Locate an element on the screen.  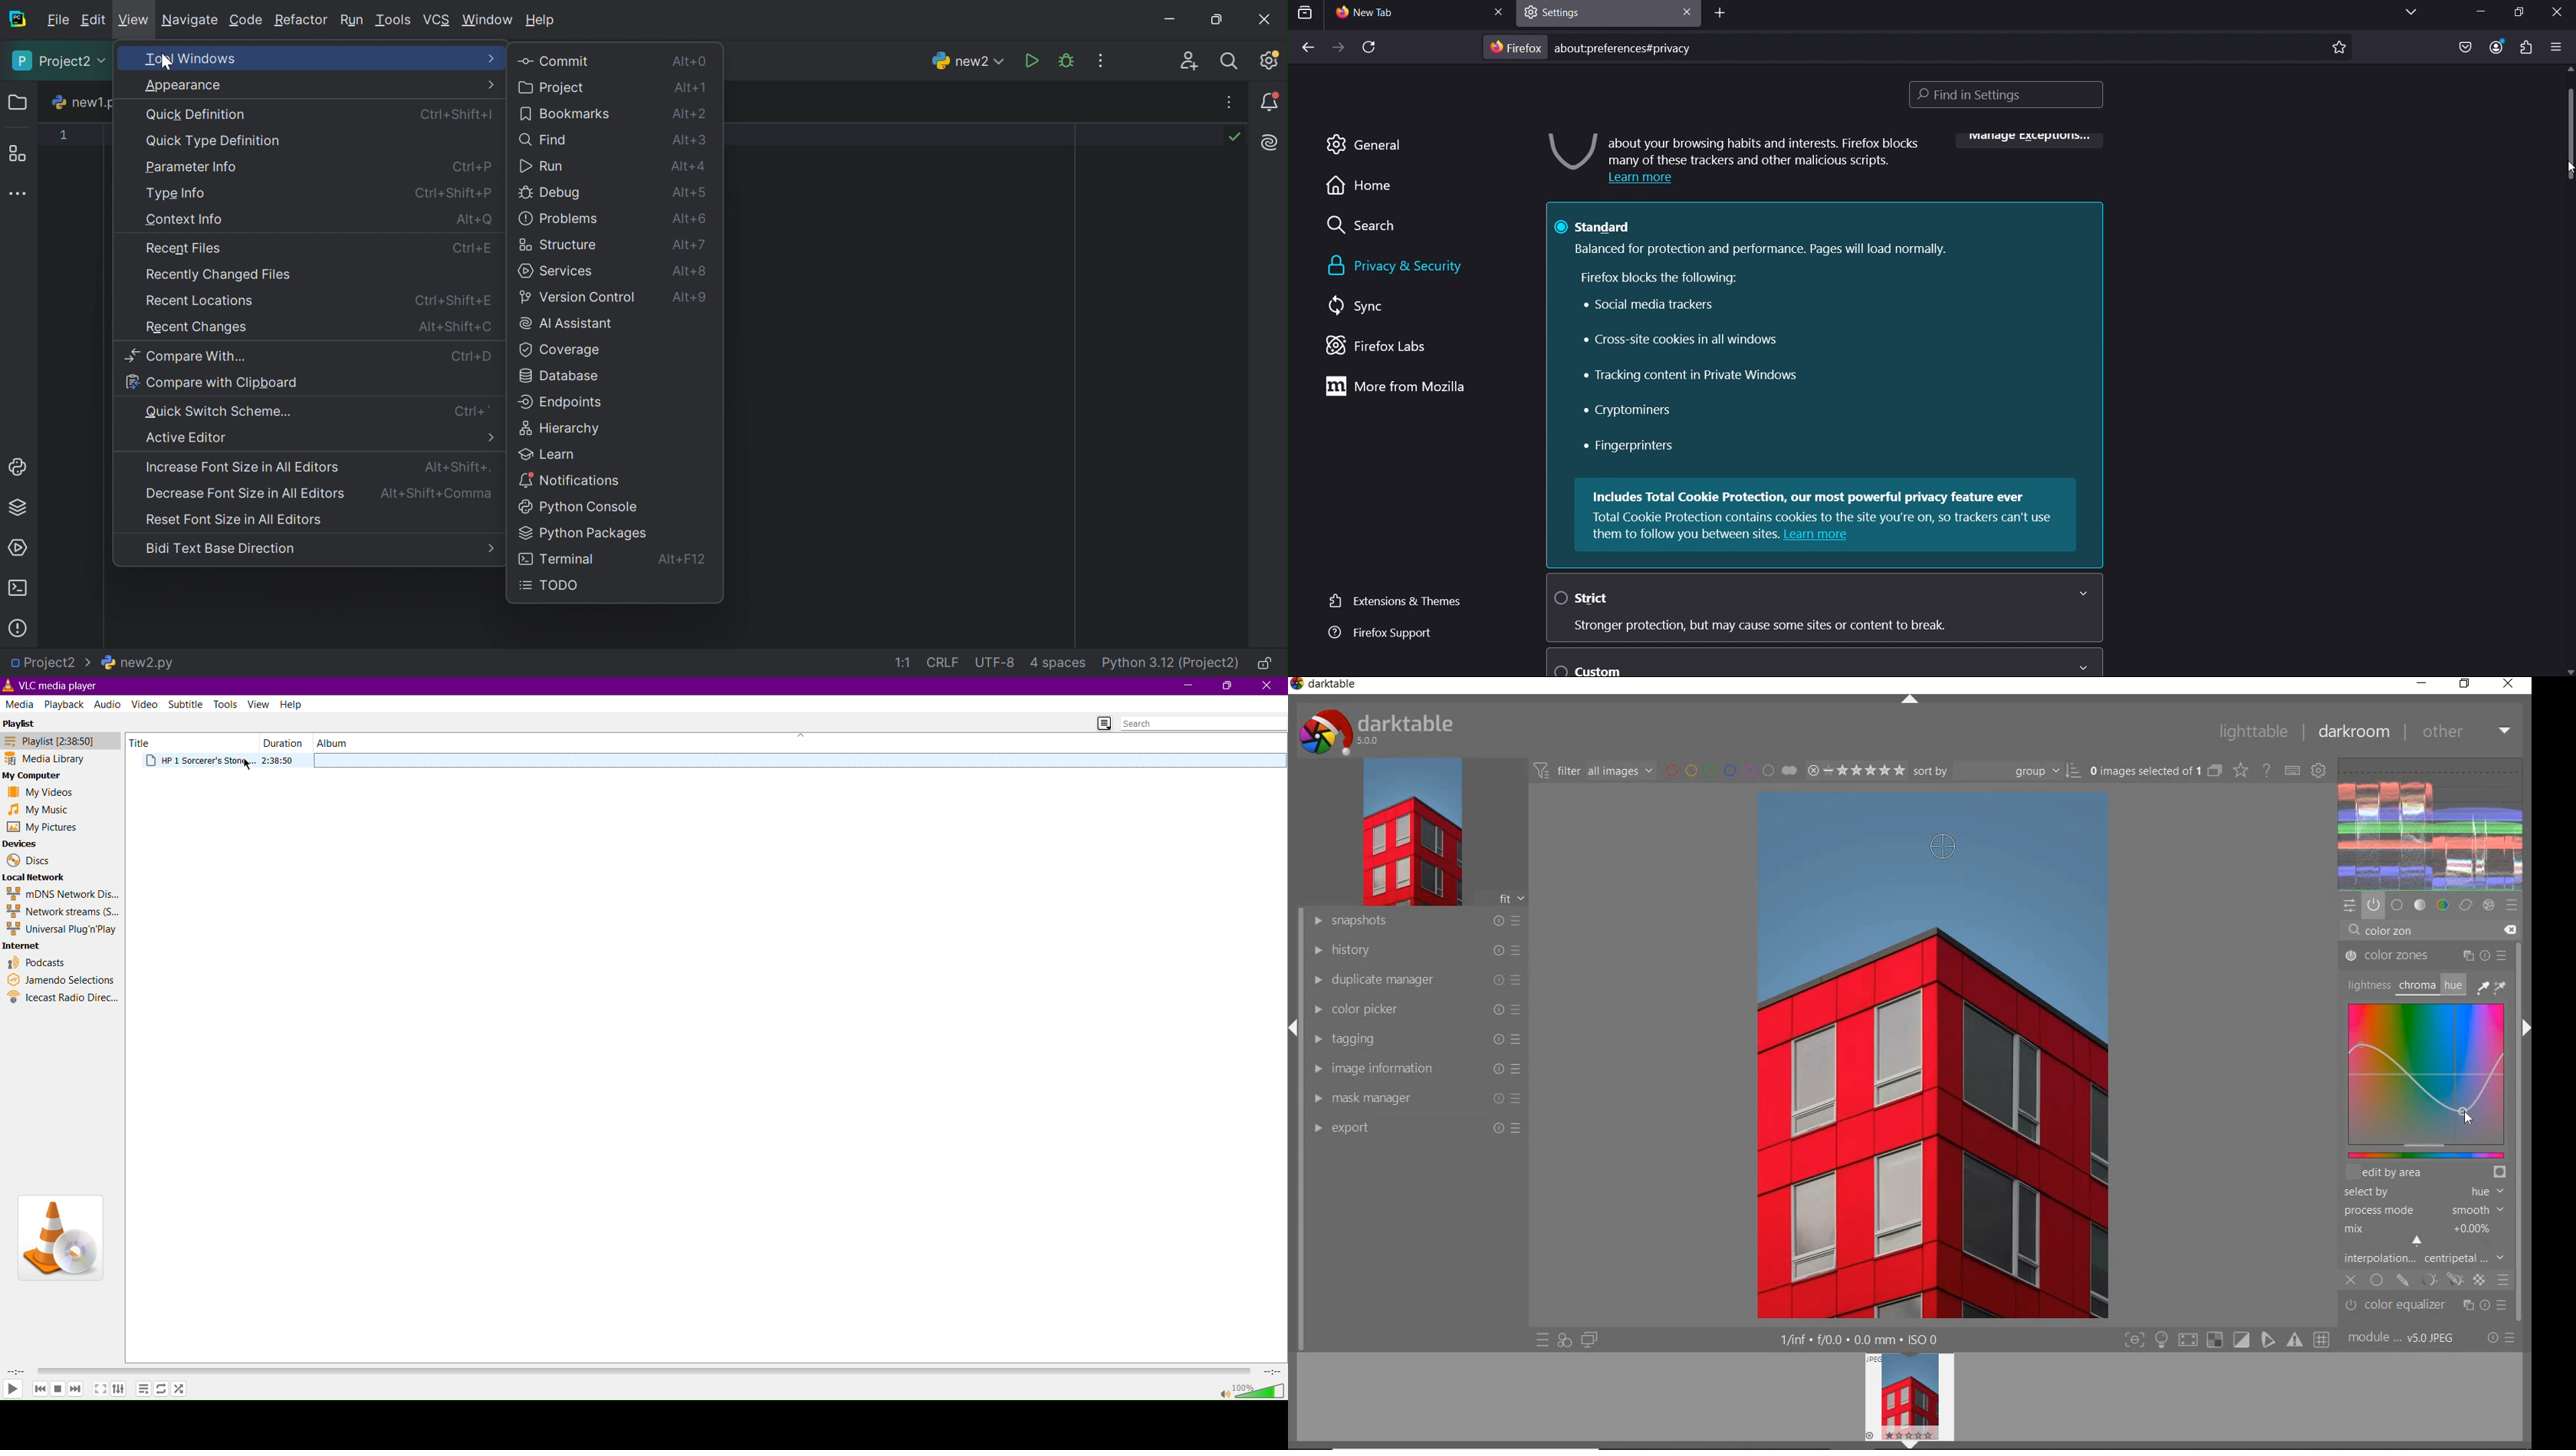
Run is located at coordinates (350, 18).